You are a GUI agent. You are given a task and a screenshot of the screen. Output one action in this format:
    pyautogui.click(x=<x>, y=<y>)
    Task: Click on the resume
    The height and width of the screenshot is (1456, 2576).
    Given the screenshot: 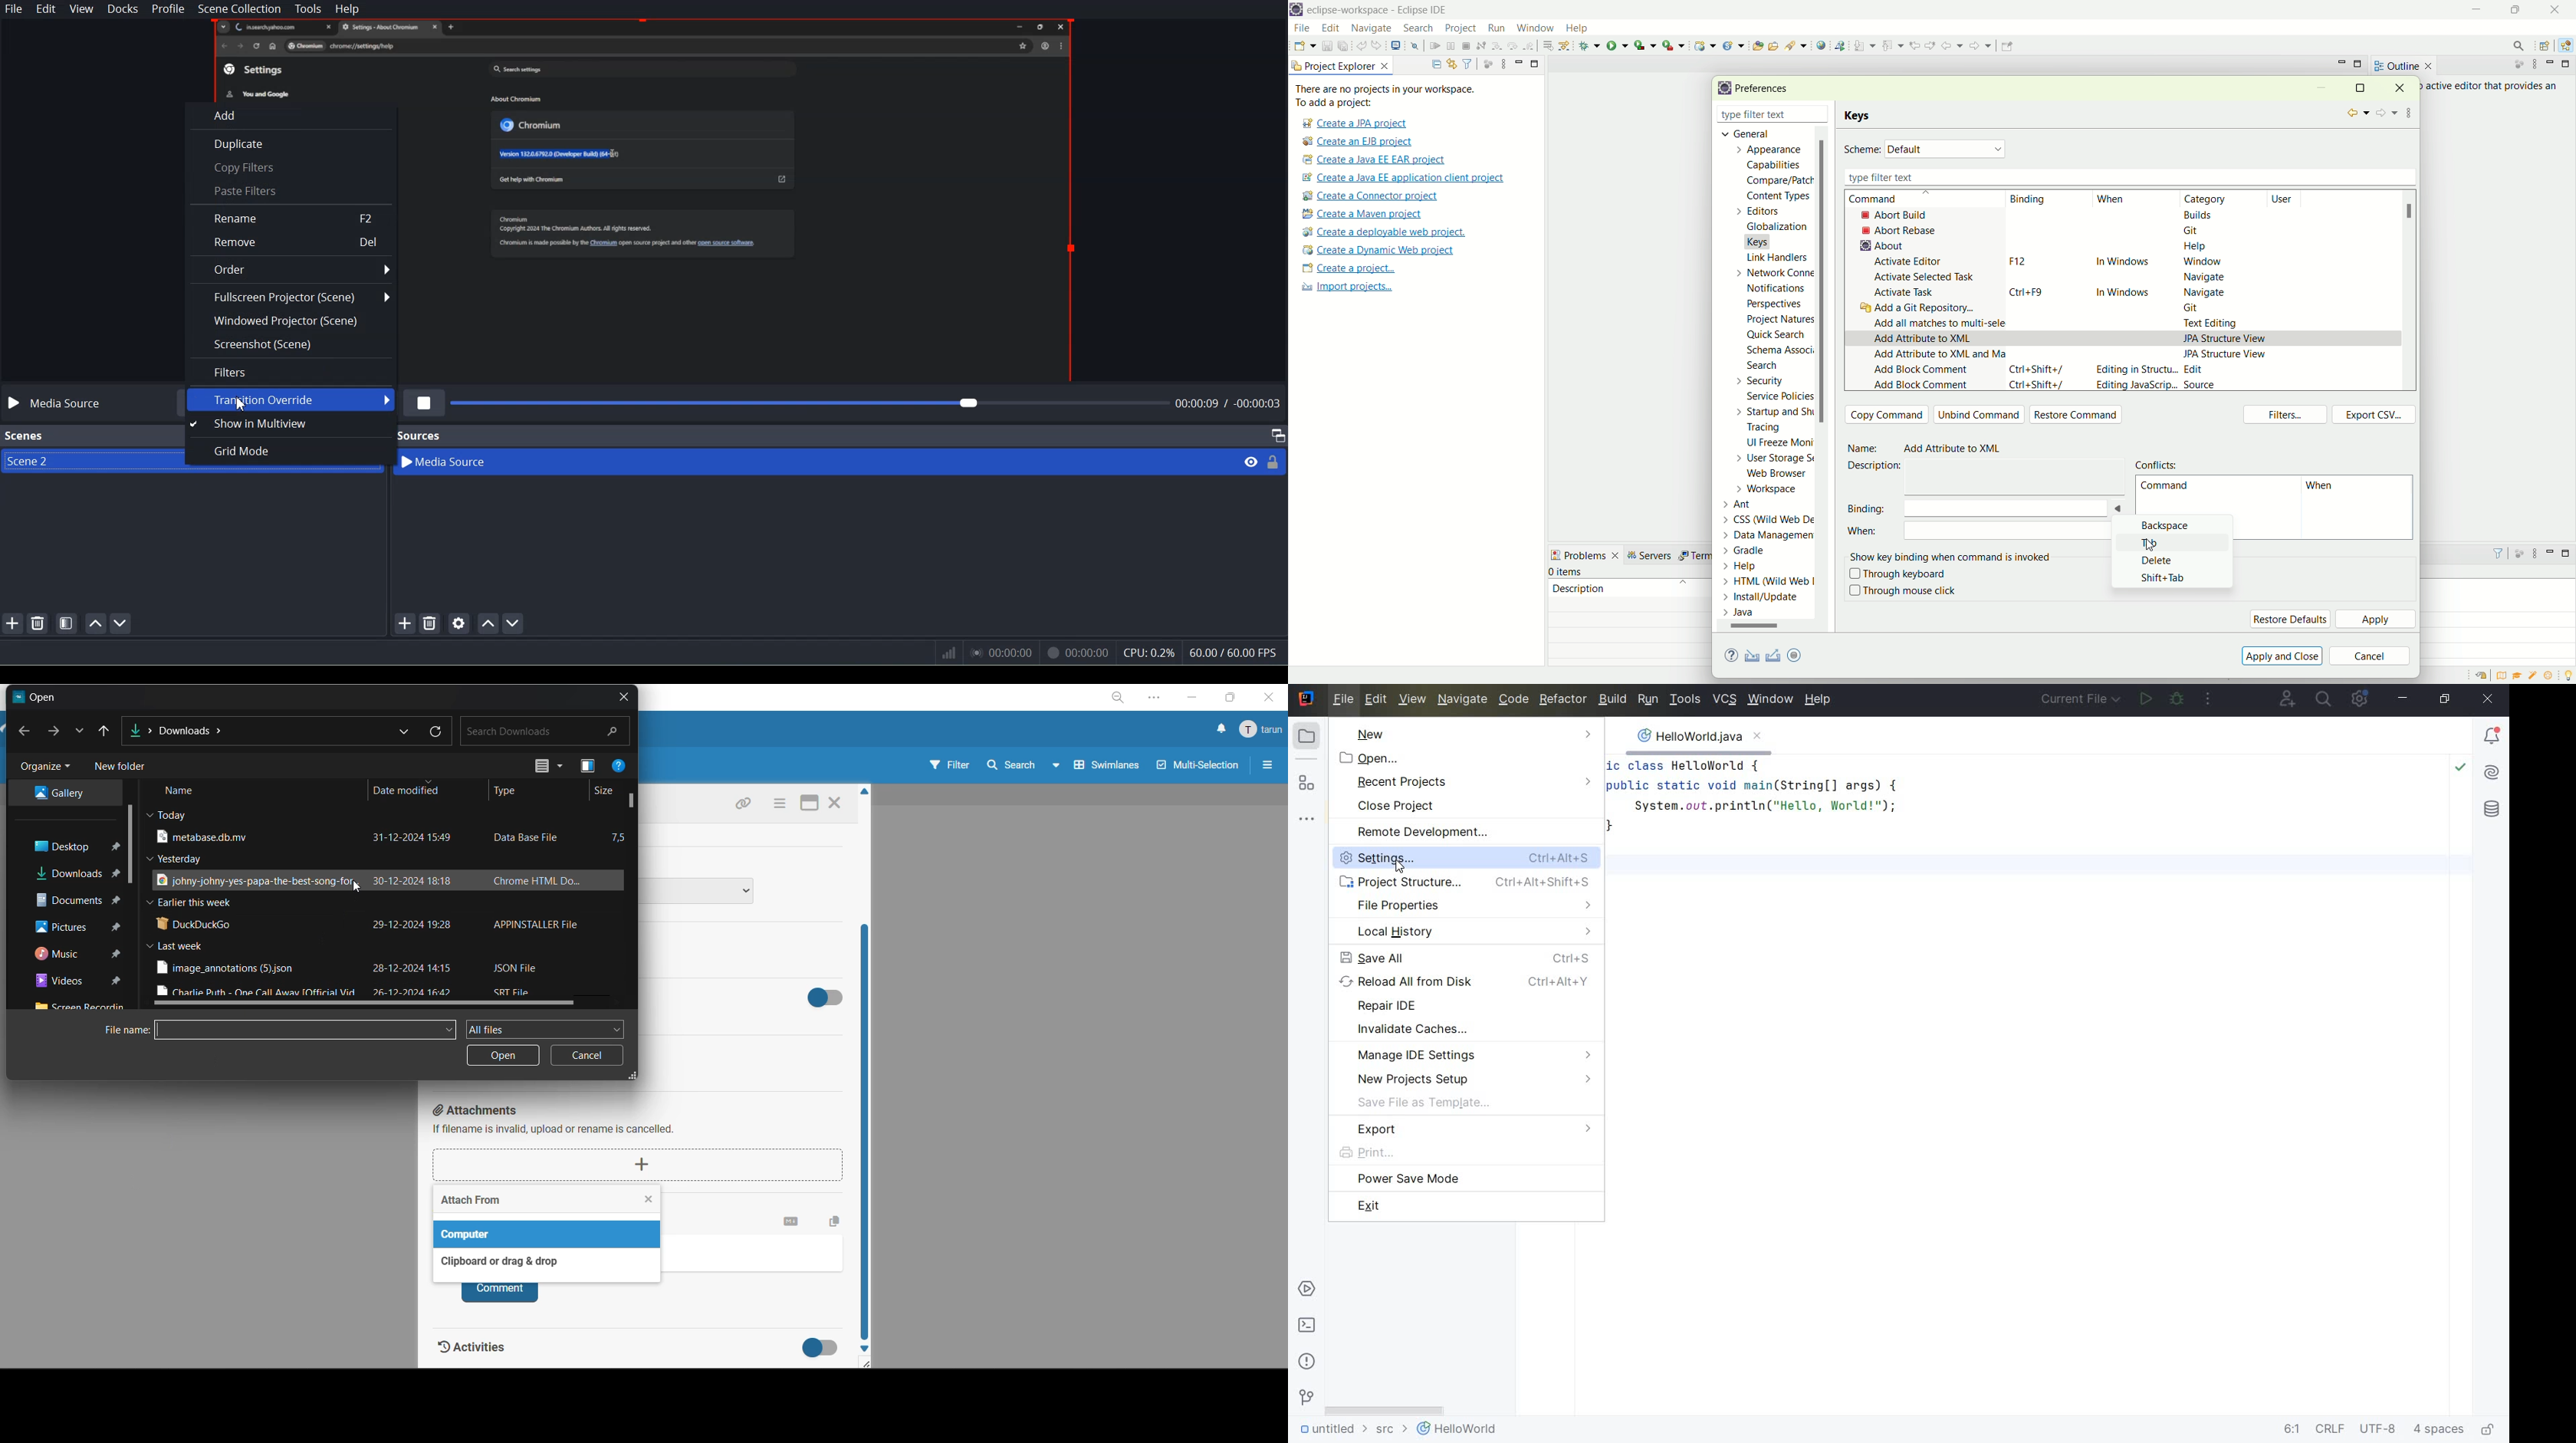 What is the action you would take?
    pyautogui.click(x=1436, y=47)
    